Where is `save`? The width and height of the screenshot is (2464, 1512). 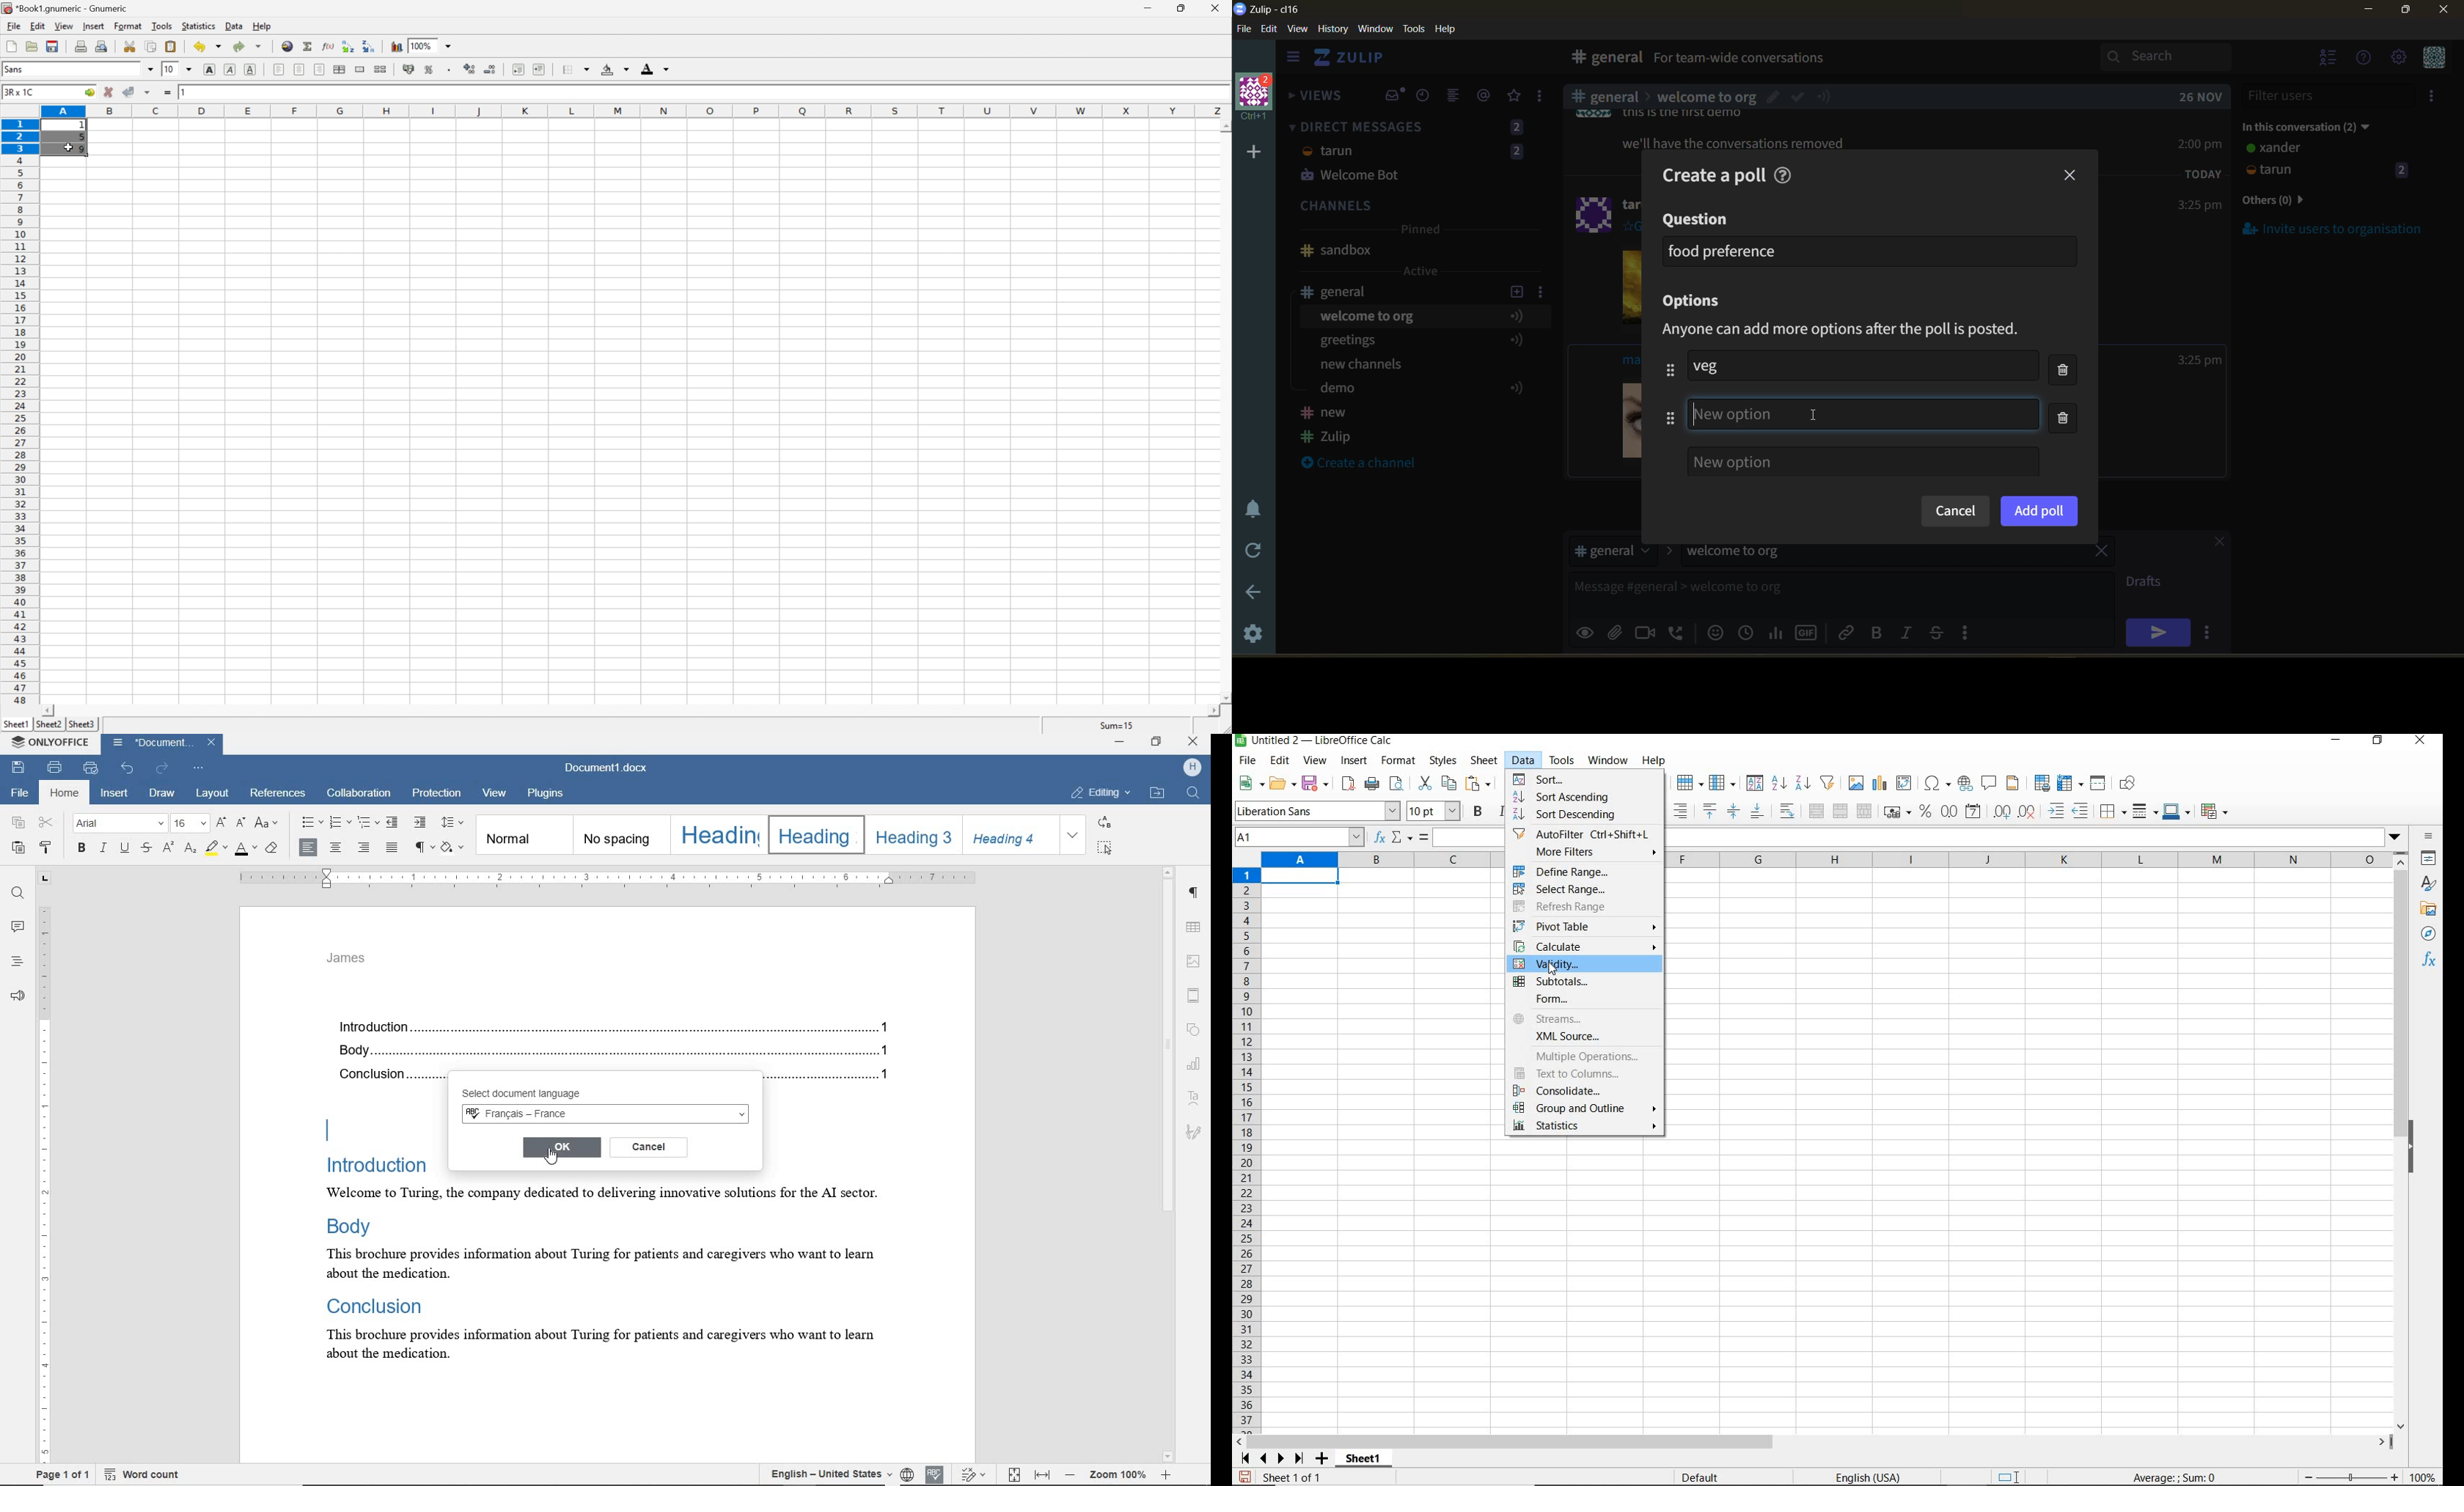
save is located at coordinates (1245, 1477).